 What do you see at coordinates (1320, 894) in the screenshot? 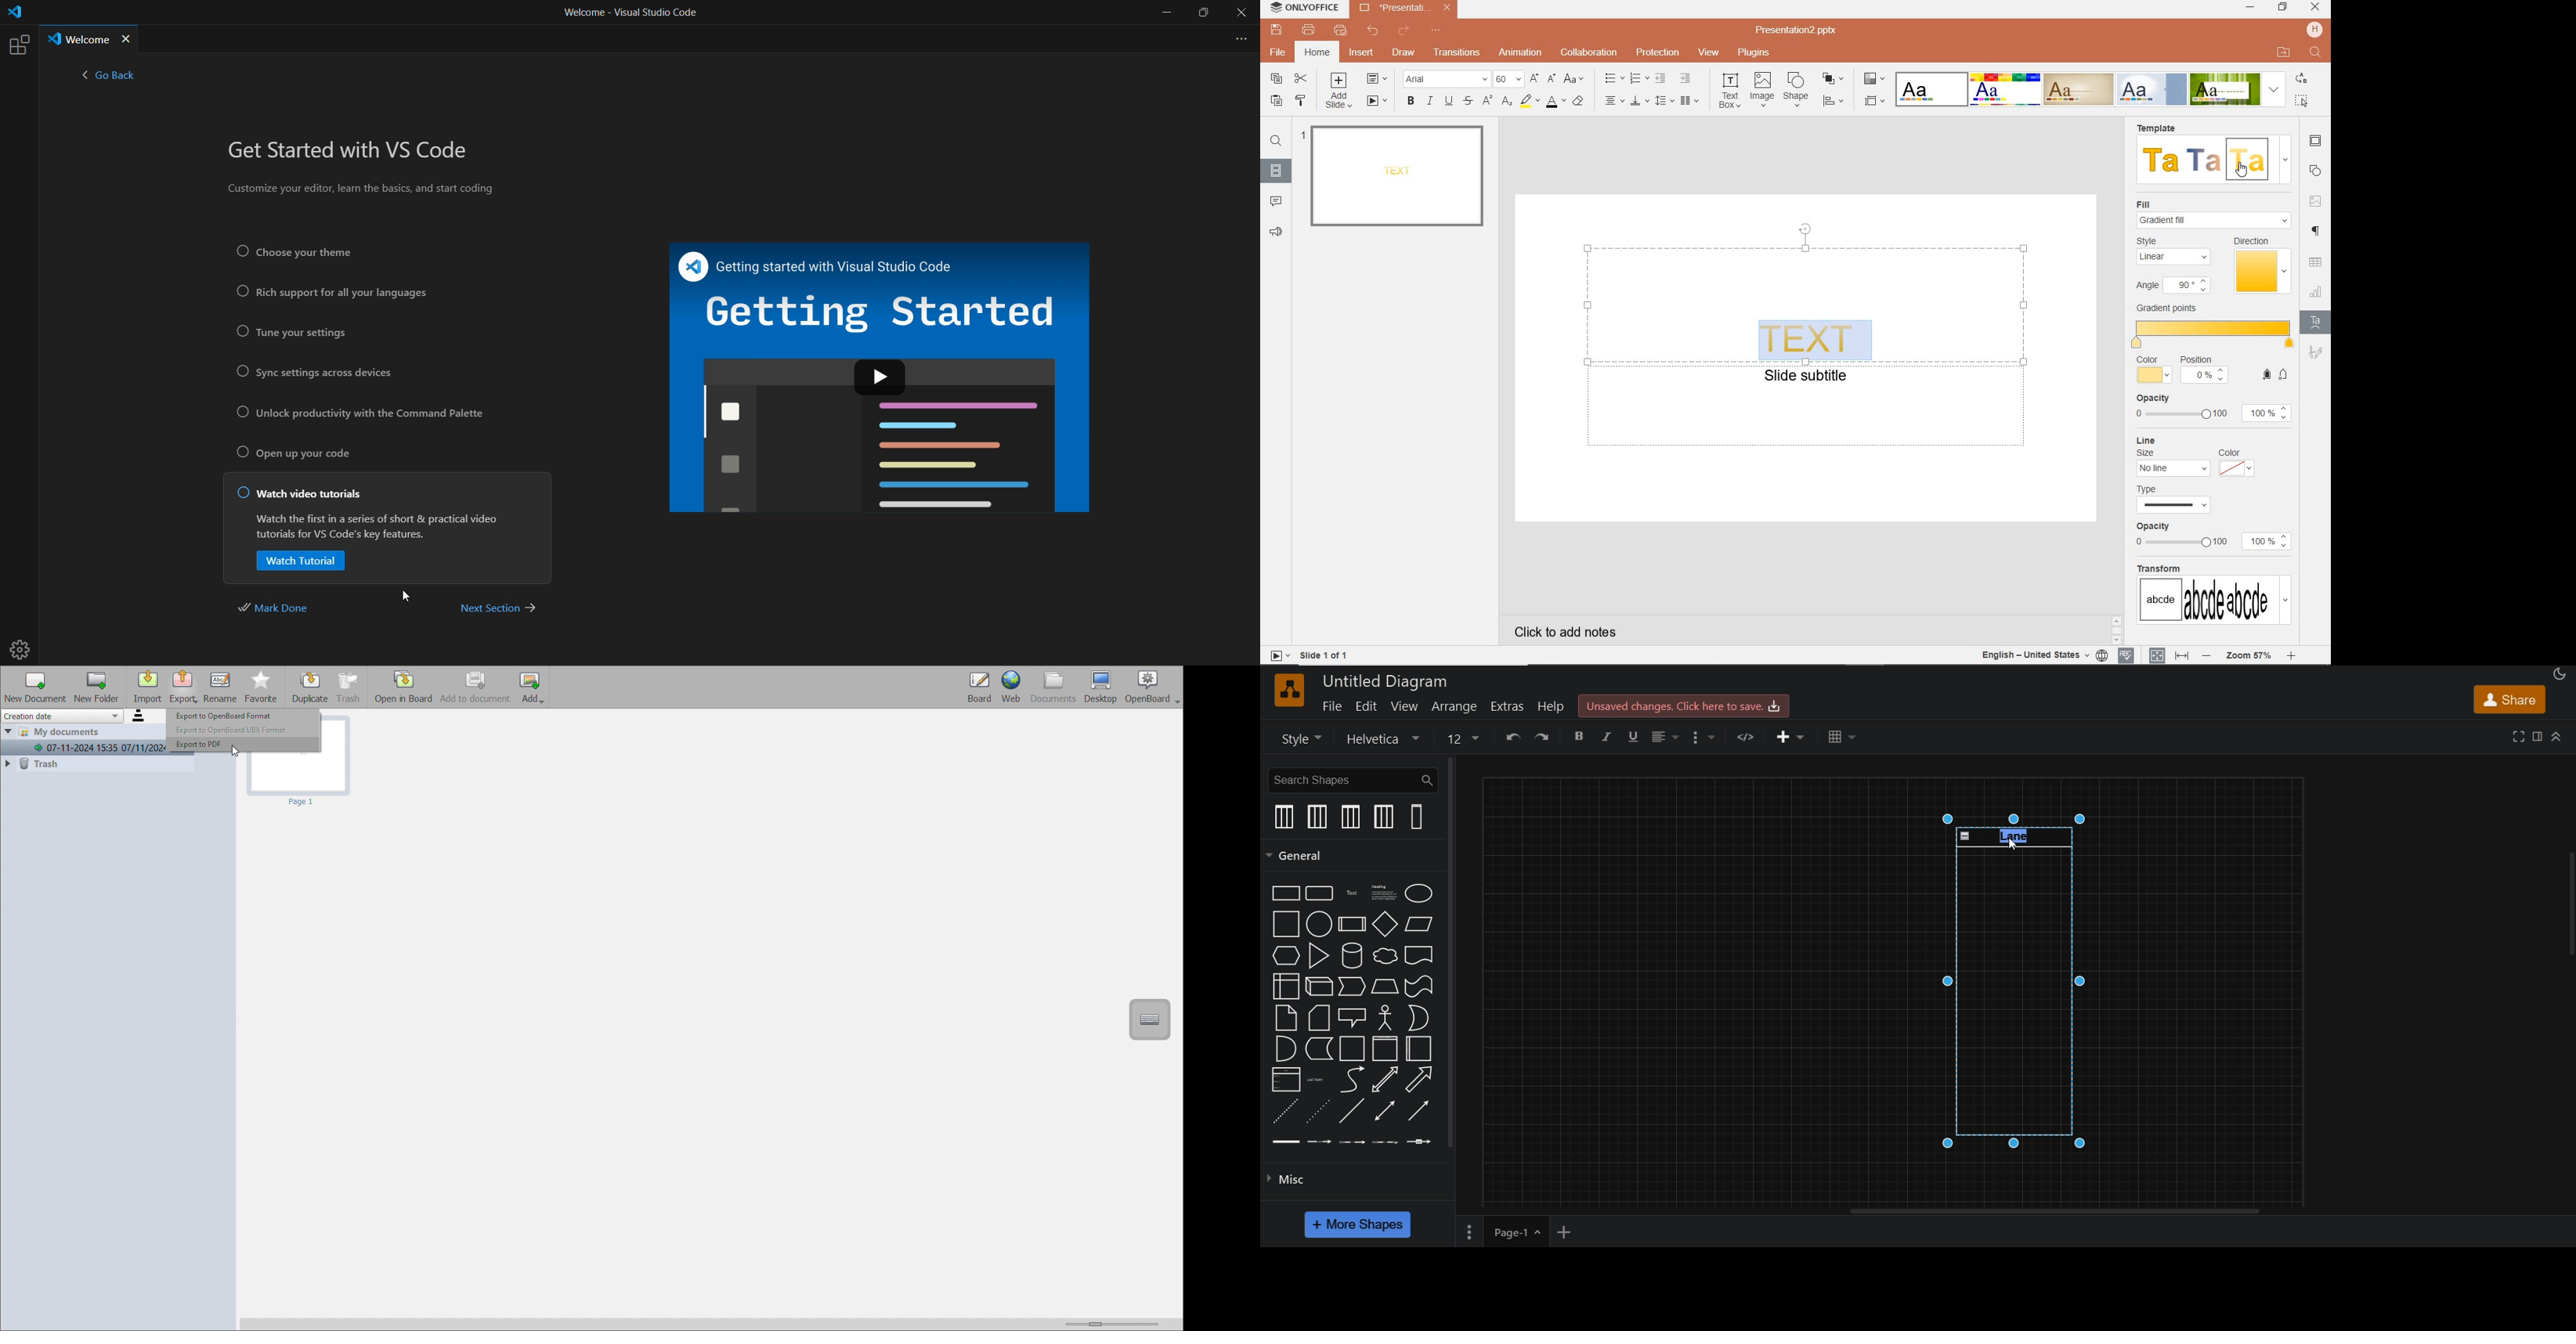
I see `rounded rectangle` at bounding box center [1320, 894].